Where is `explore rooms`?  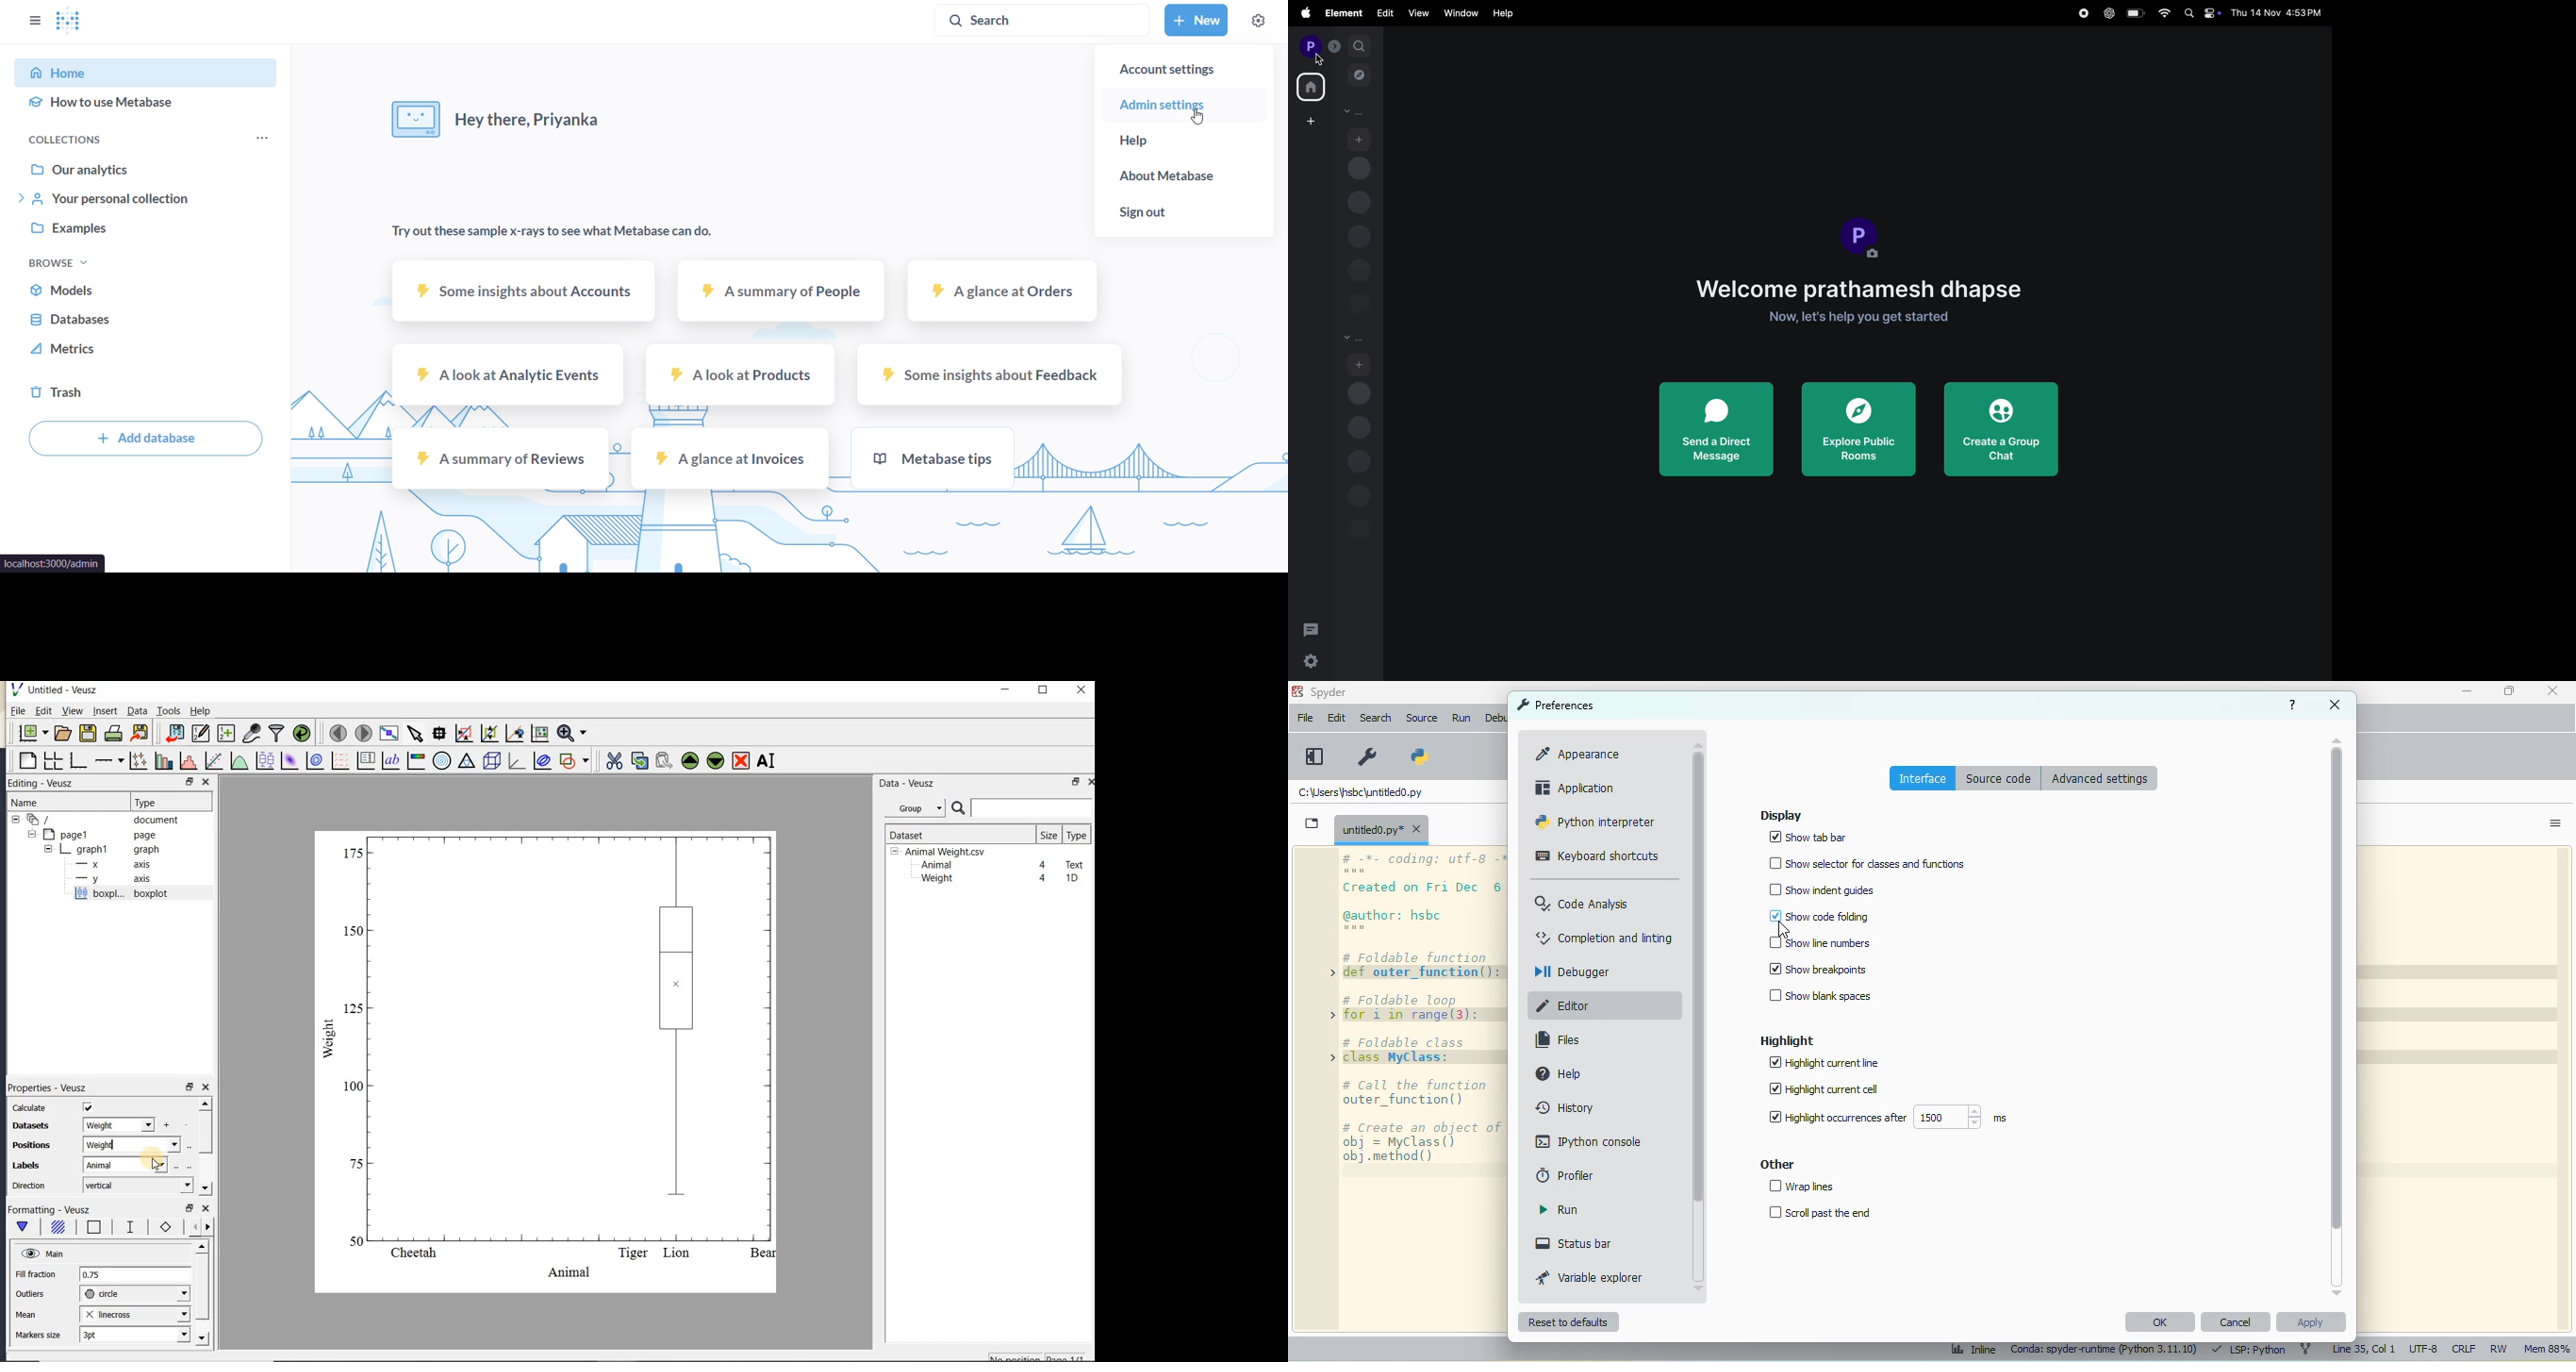 explore rooms is located at coordinates (1359, 73).